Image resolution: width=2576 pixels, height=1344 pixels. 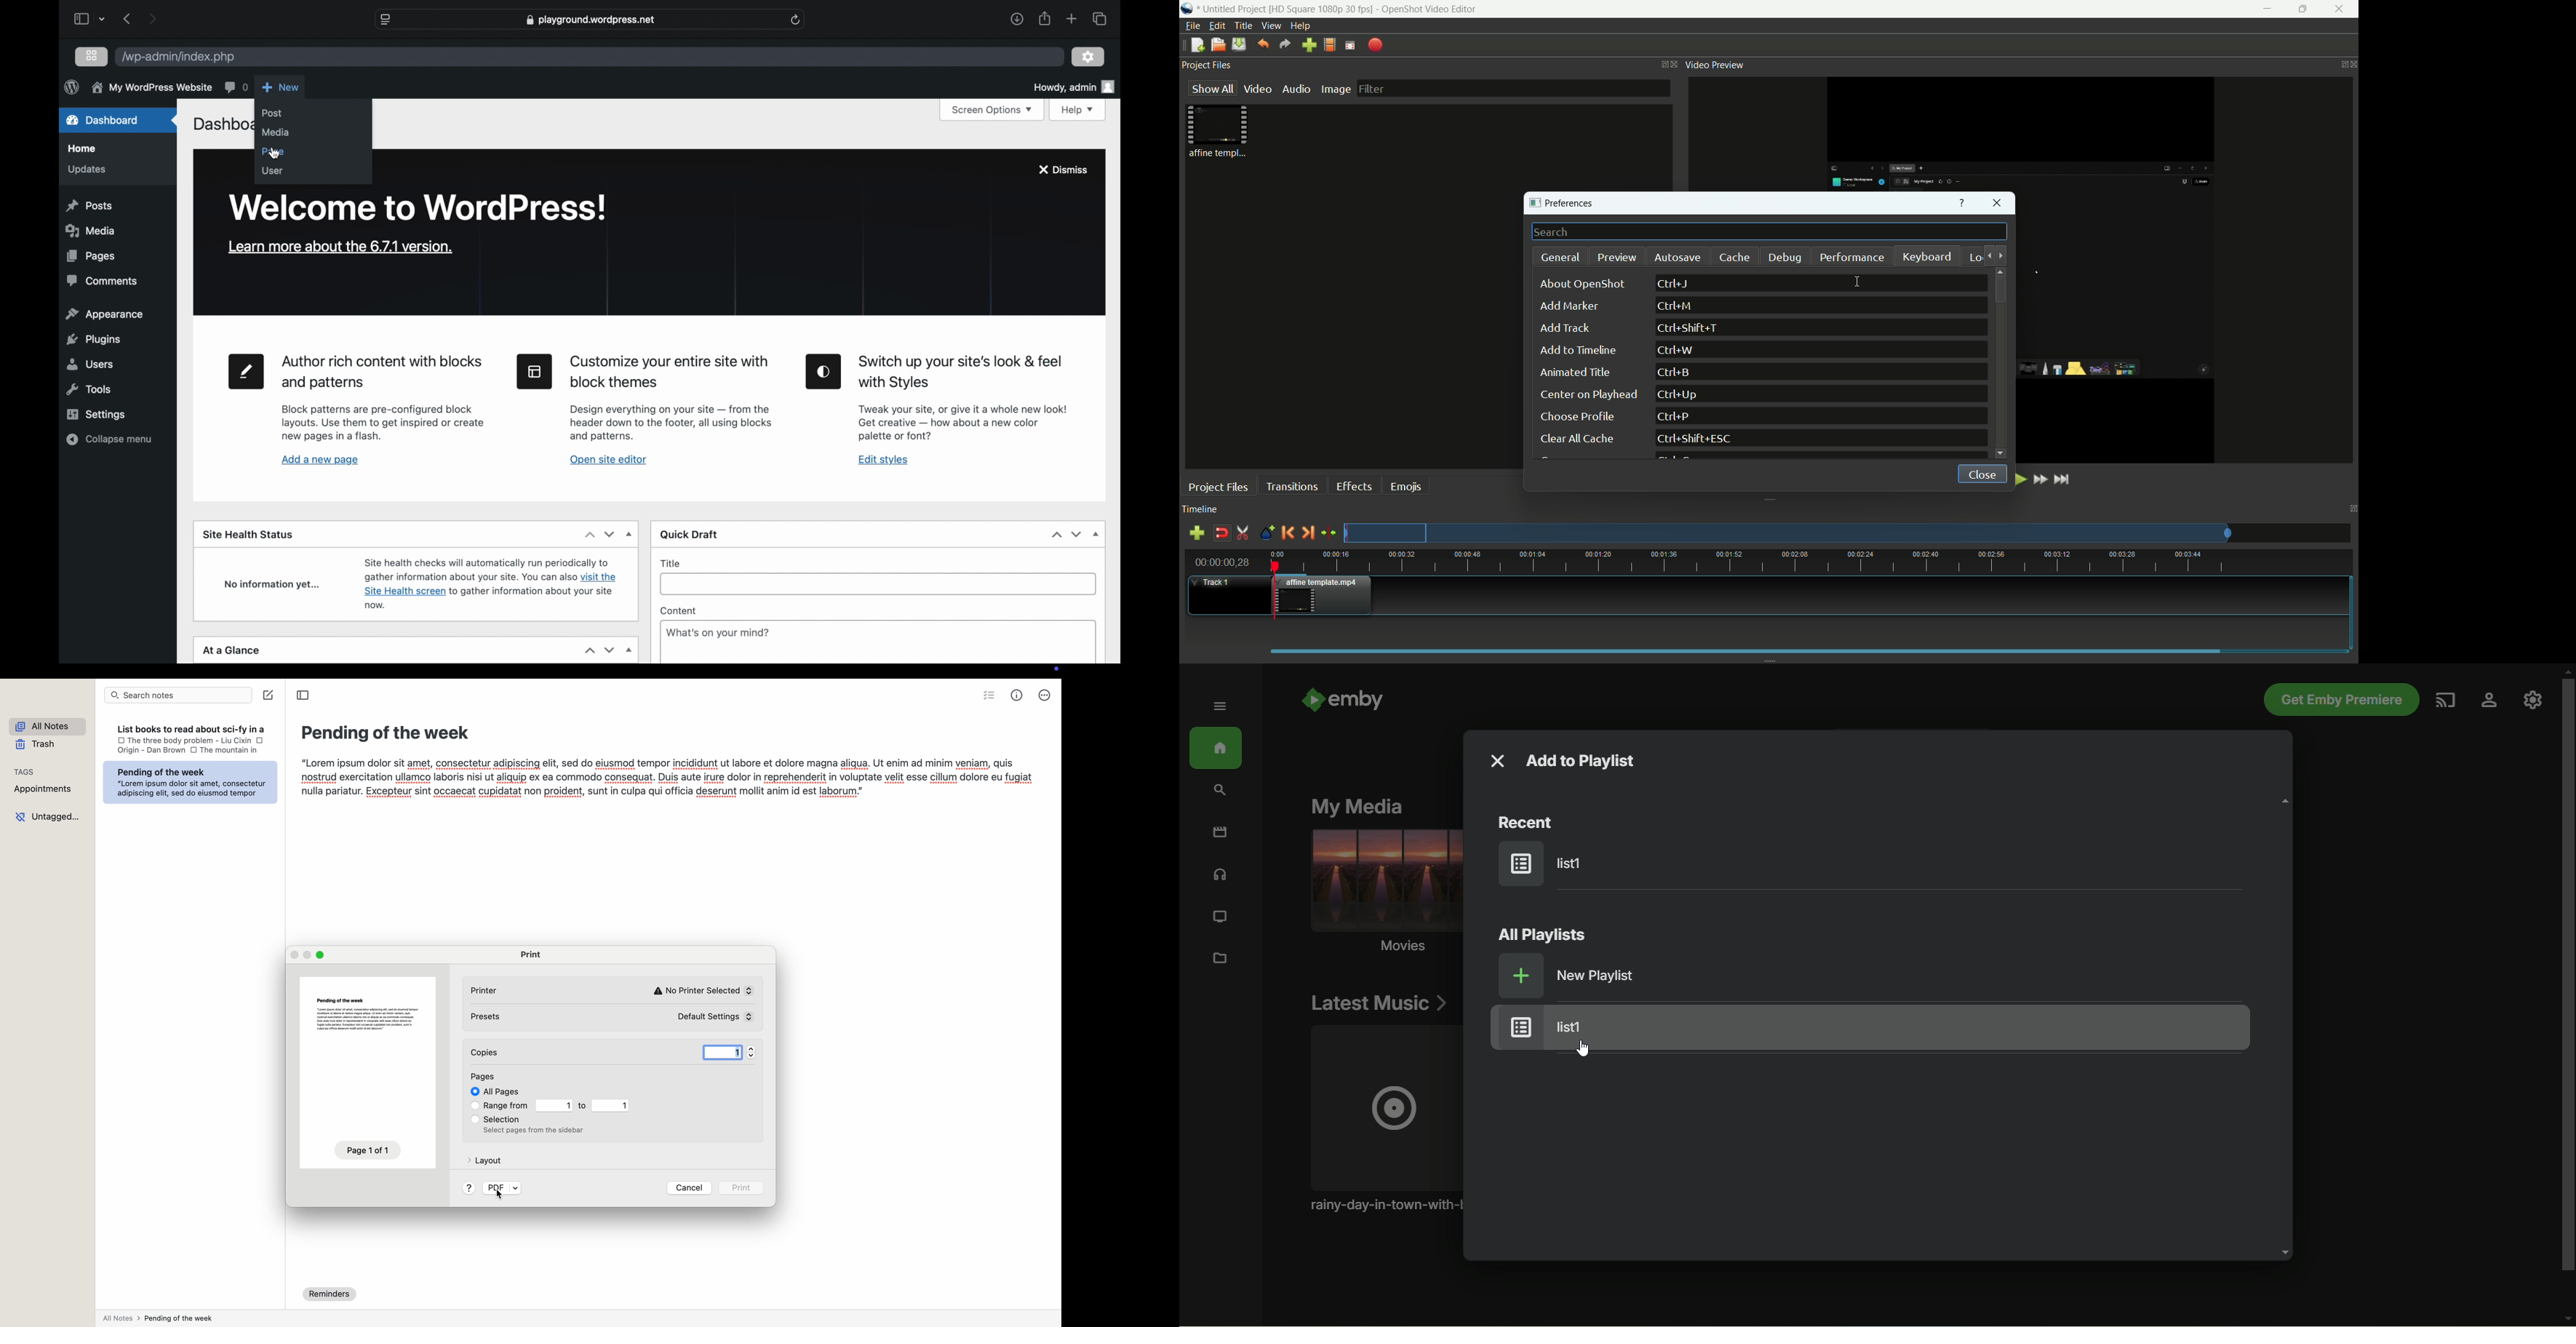 I want to click on checkbox, so click(x=117, y=741).